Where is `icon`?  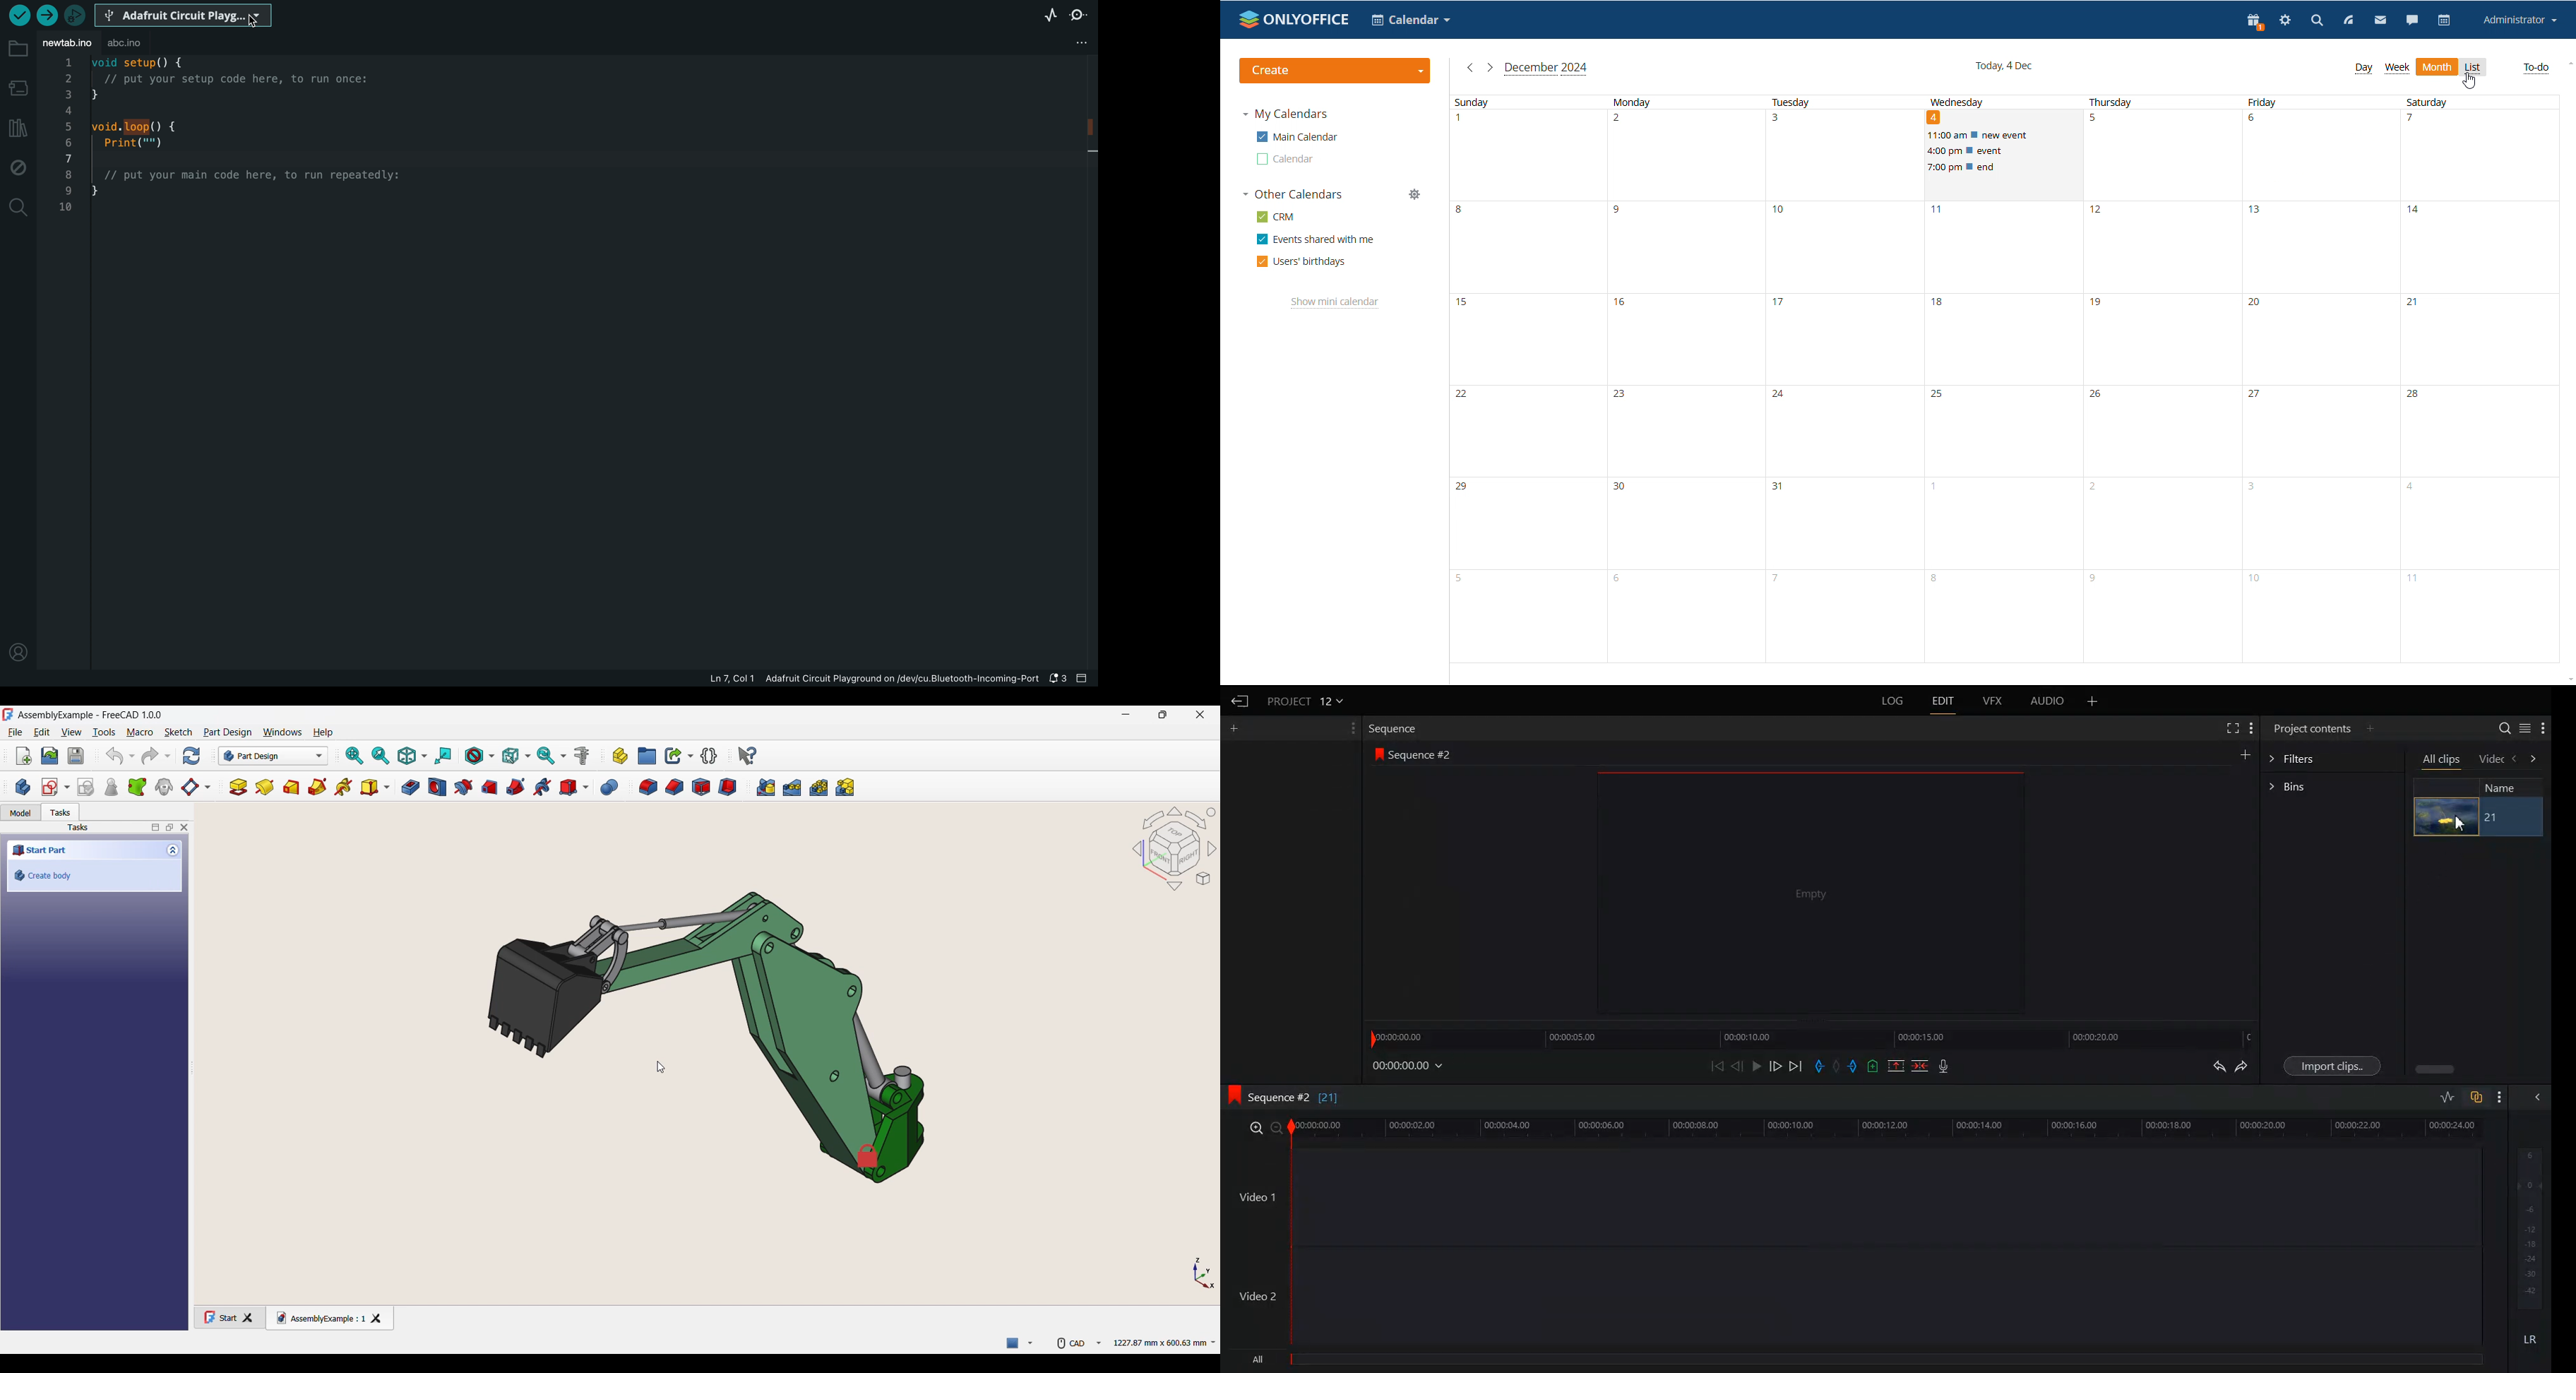 icon is located at coordinates (1380, 756).